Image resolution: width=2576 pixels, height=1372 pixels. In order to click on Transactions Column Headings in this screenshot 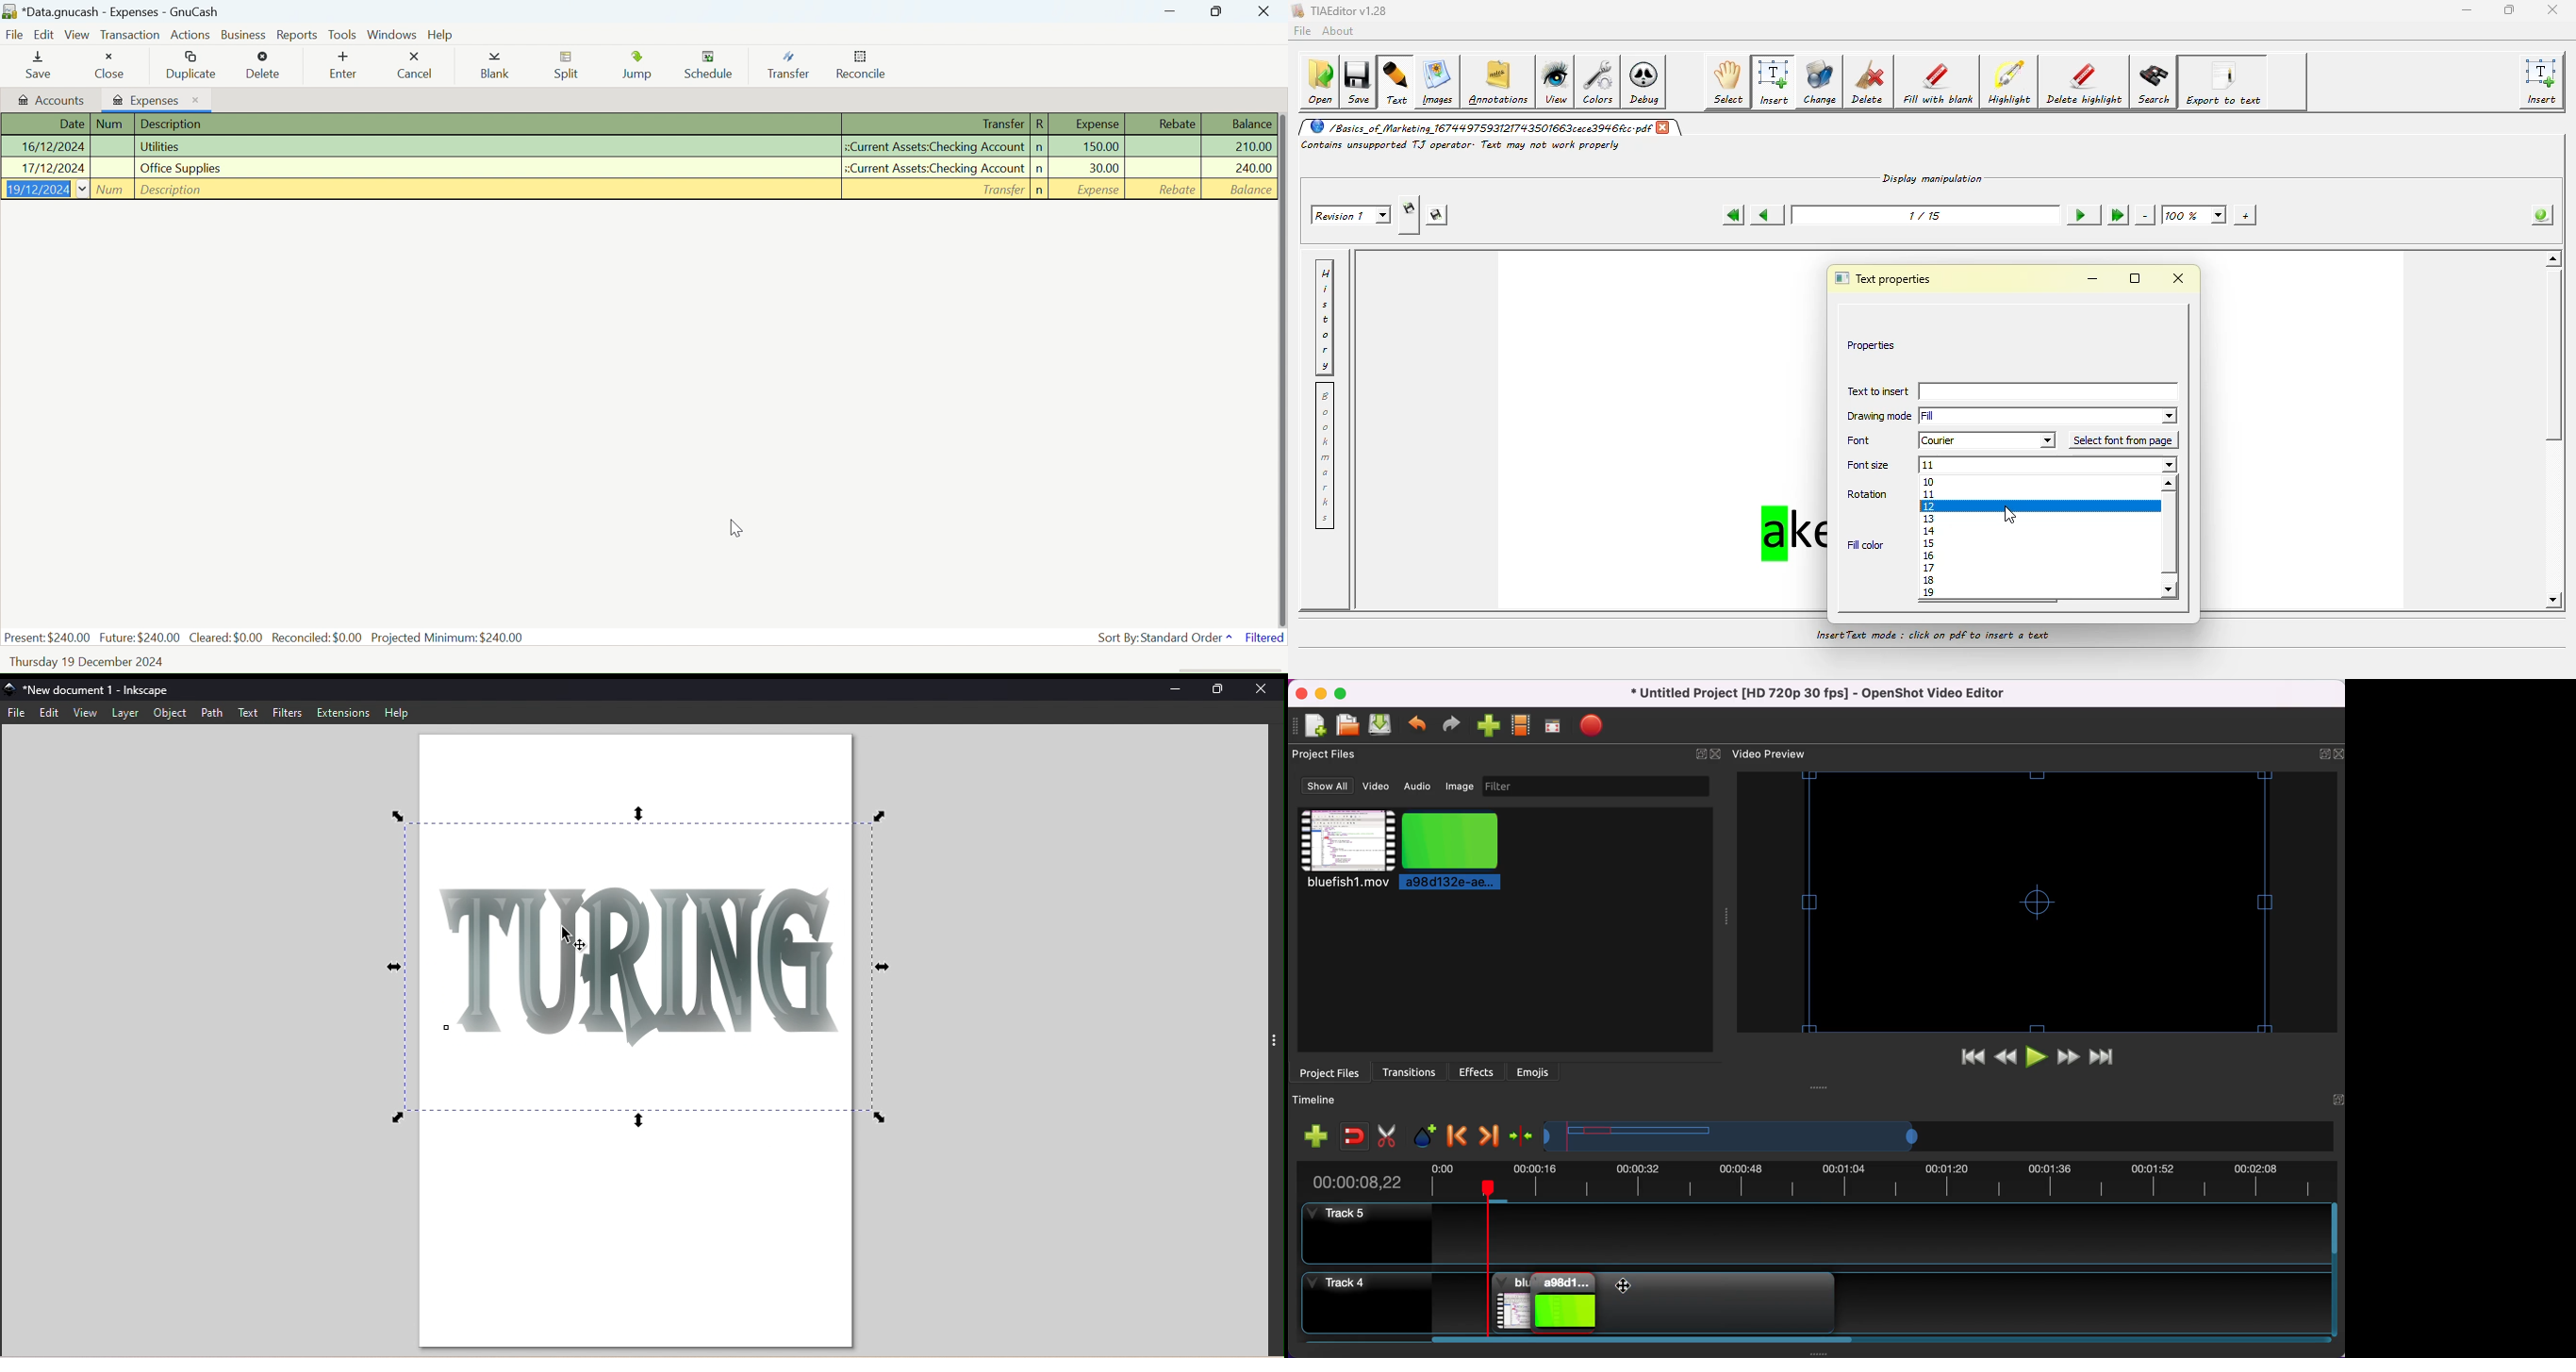, I will do `click(639, 125)`.